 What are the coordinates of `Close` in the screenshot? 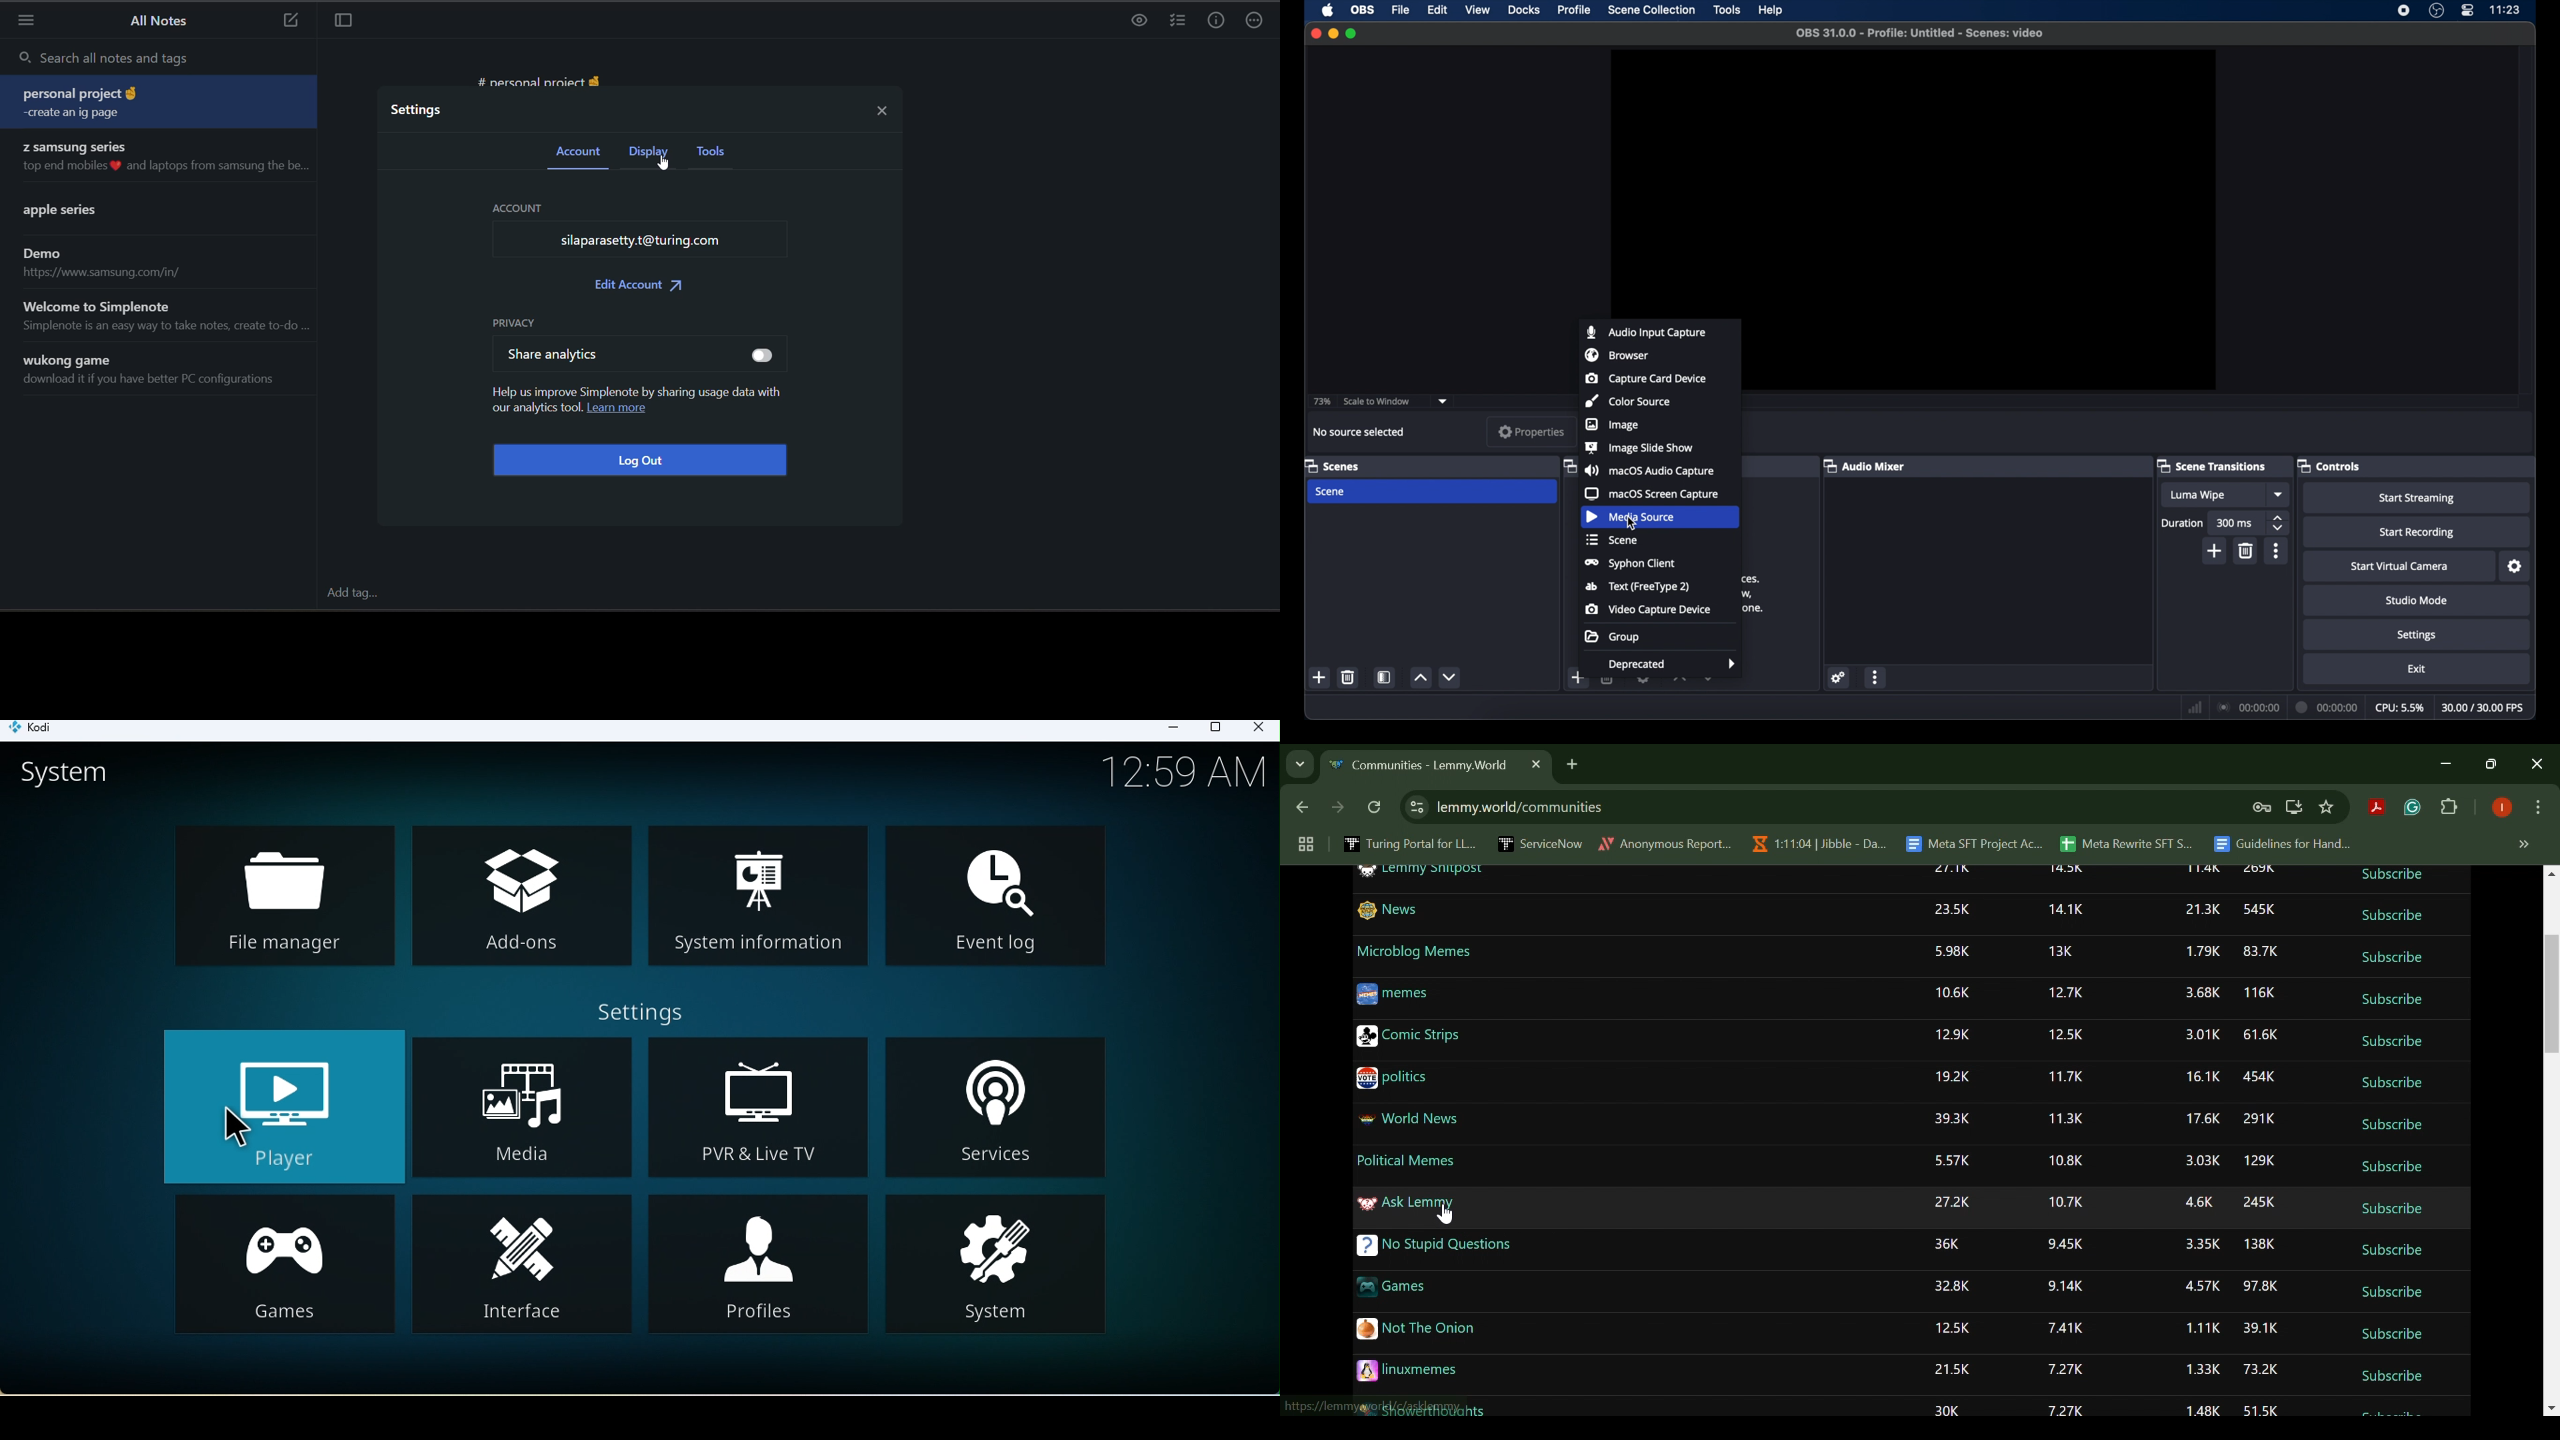 It's located at (1257, 729).